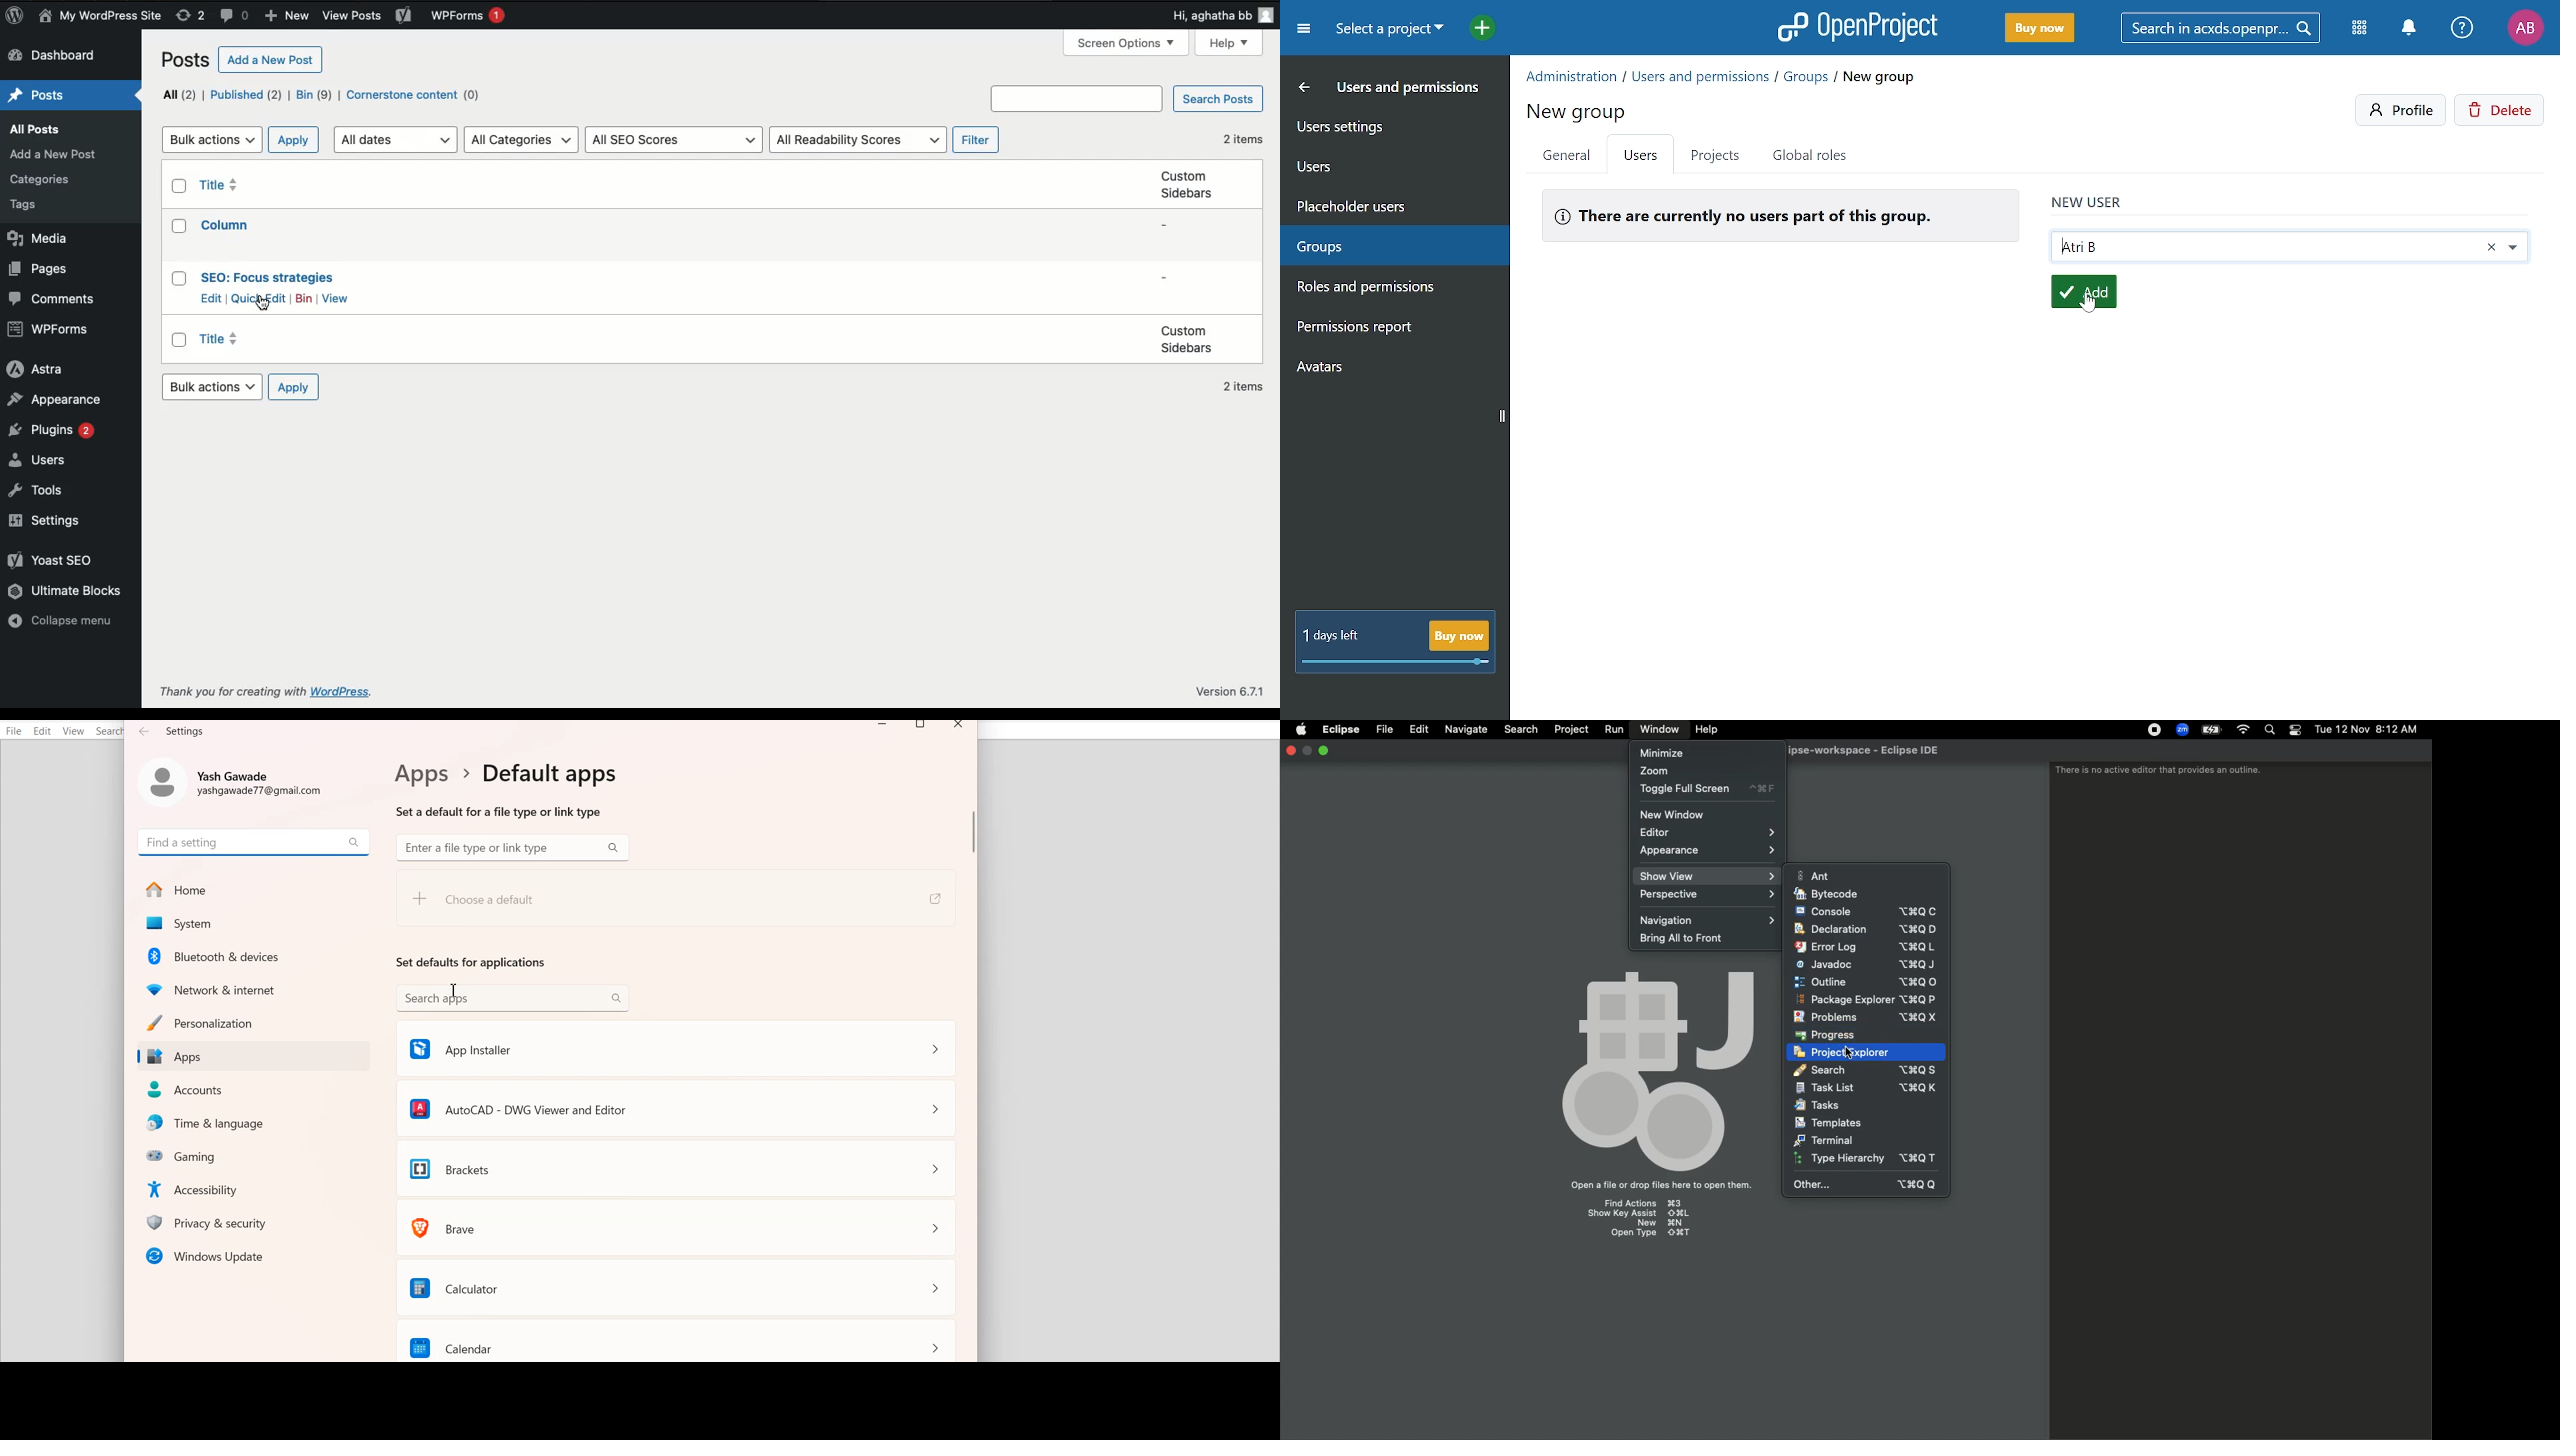  I want to click on 2 items, so click(1243, 388).